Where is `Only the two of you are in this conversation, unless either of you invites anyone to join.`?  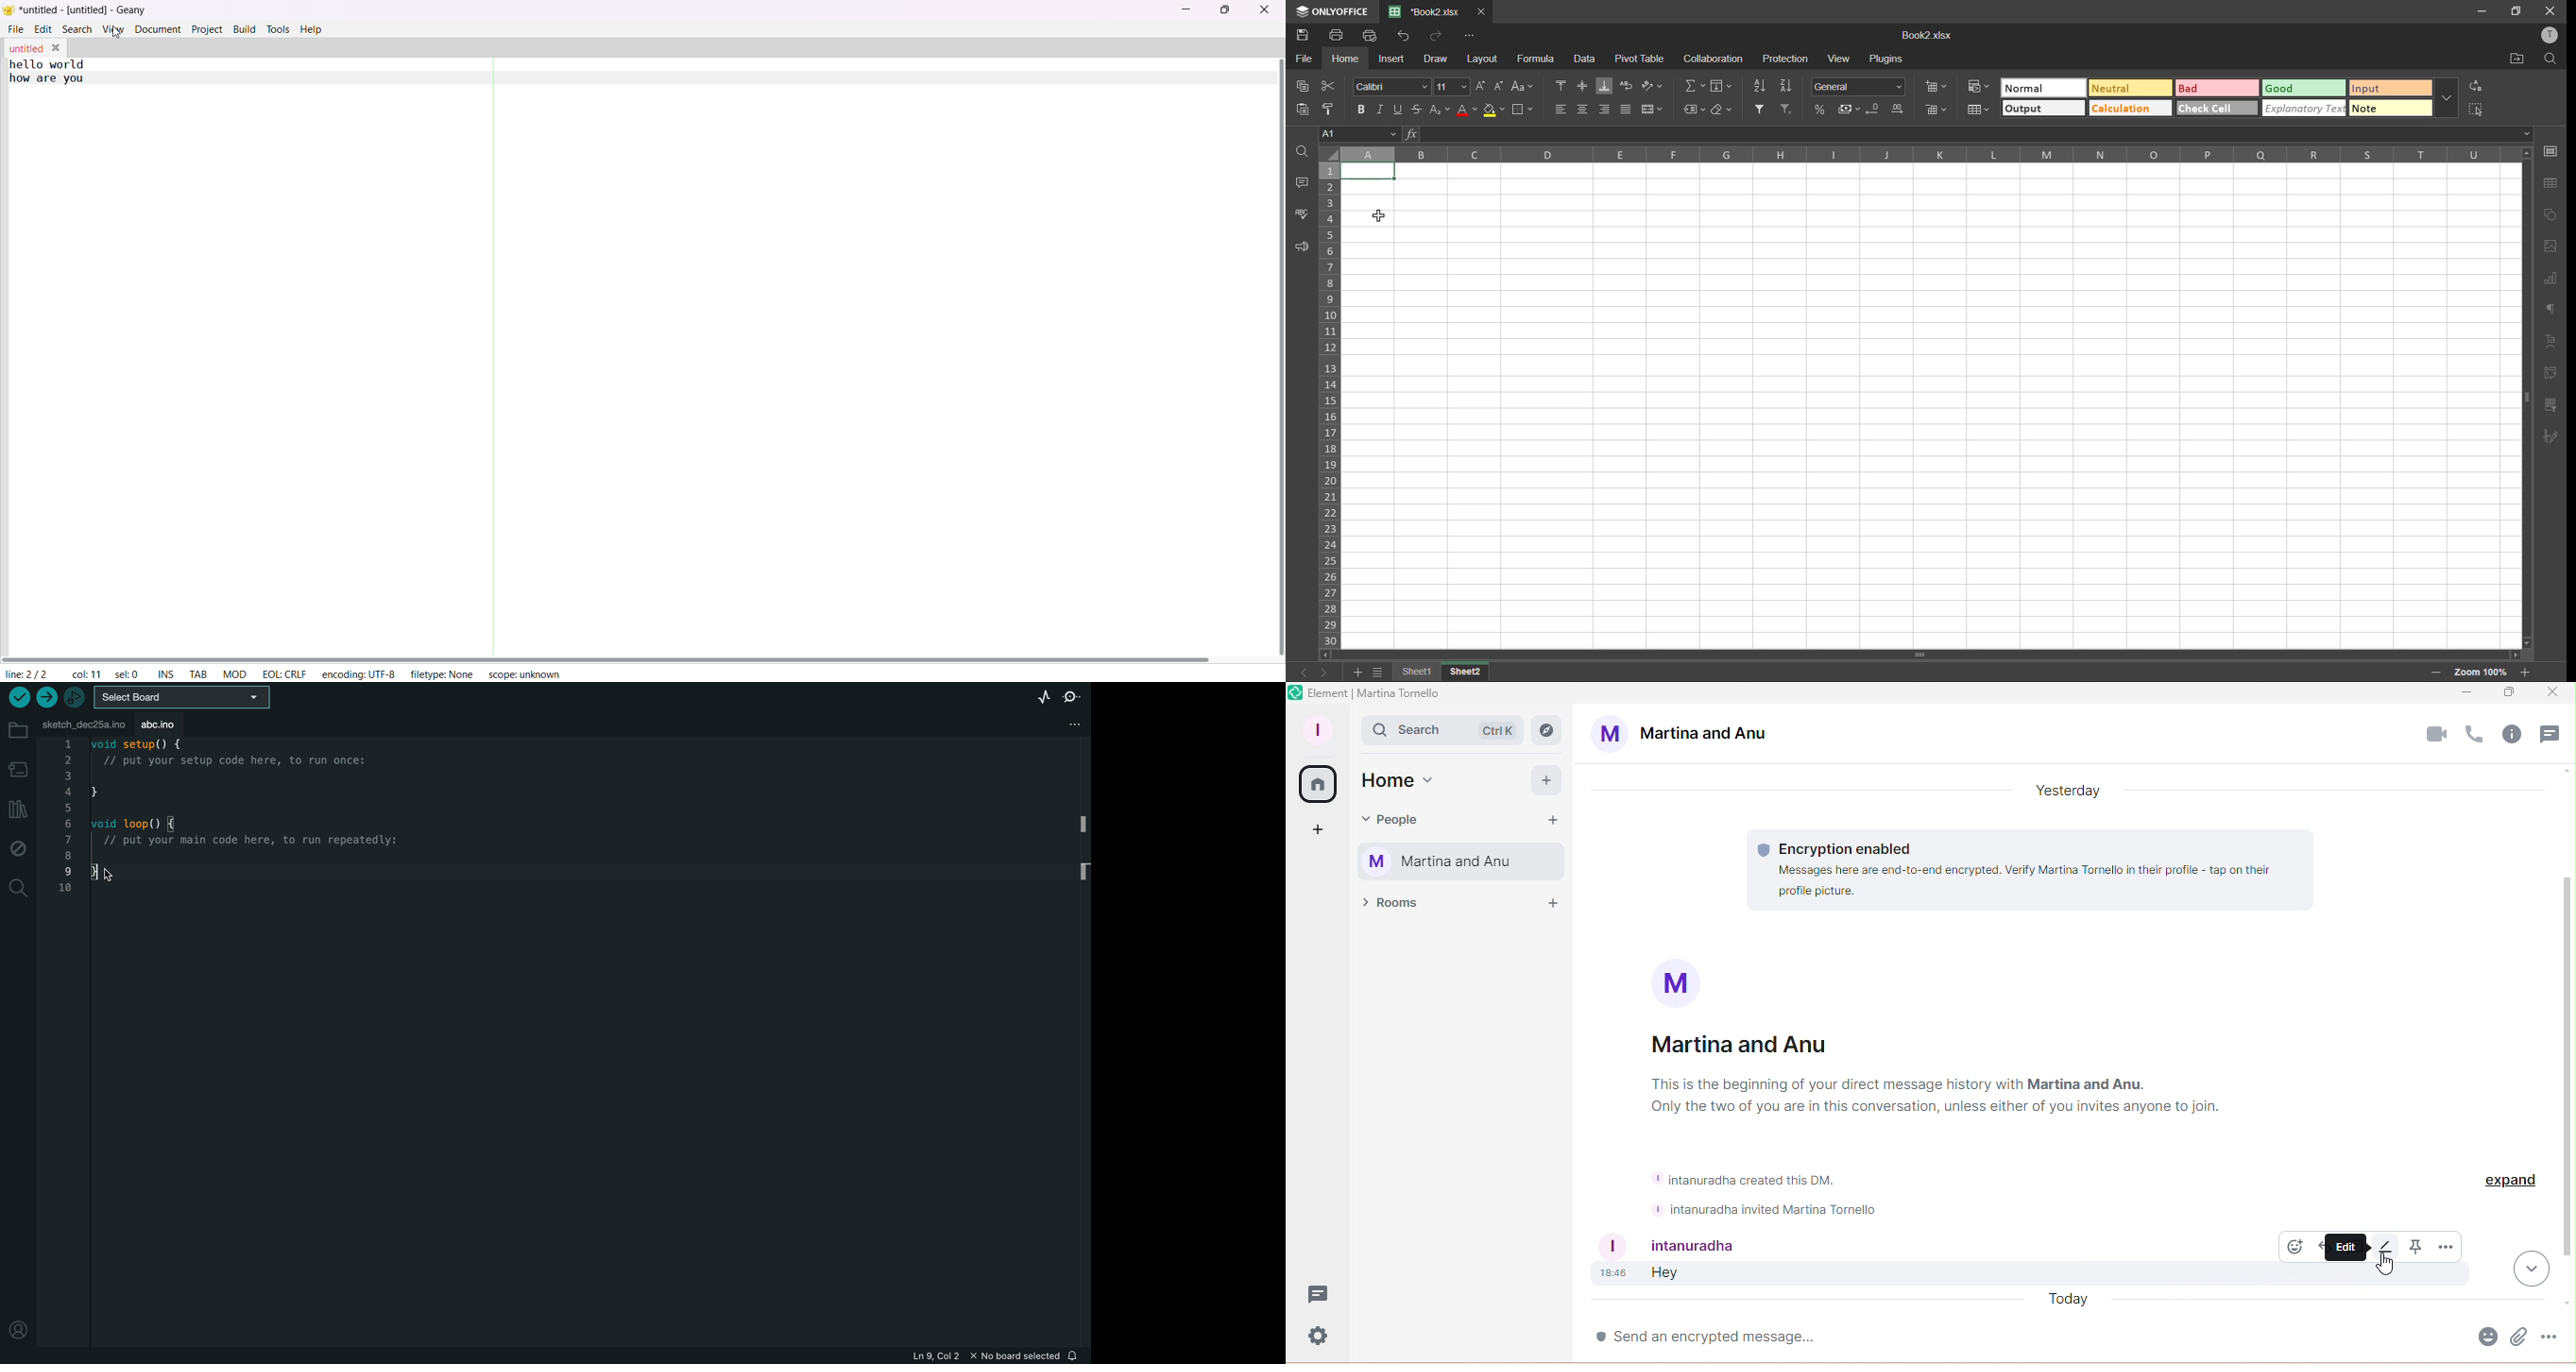
Only the two of you are in this conversation, unless either of you invites anyone to join. is located at coordinates (1920, 1108).